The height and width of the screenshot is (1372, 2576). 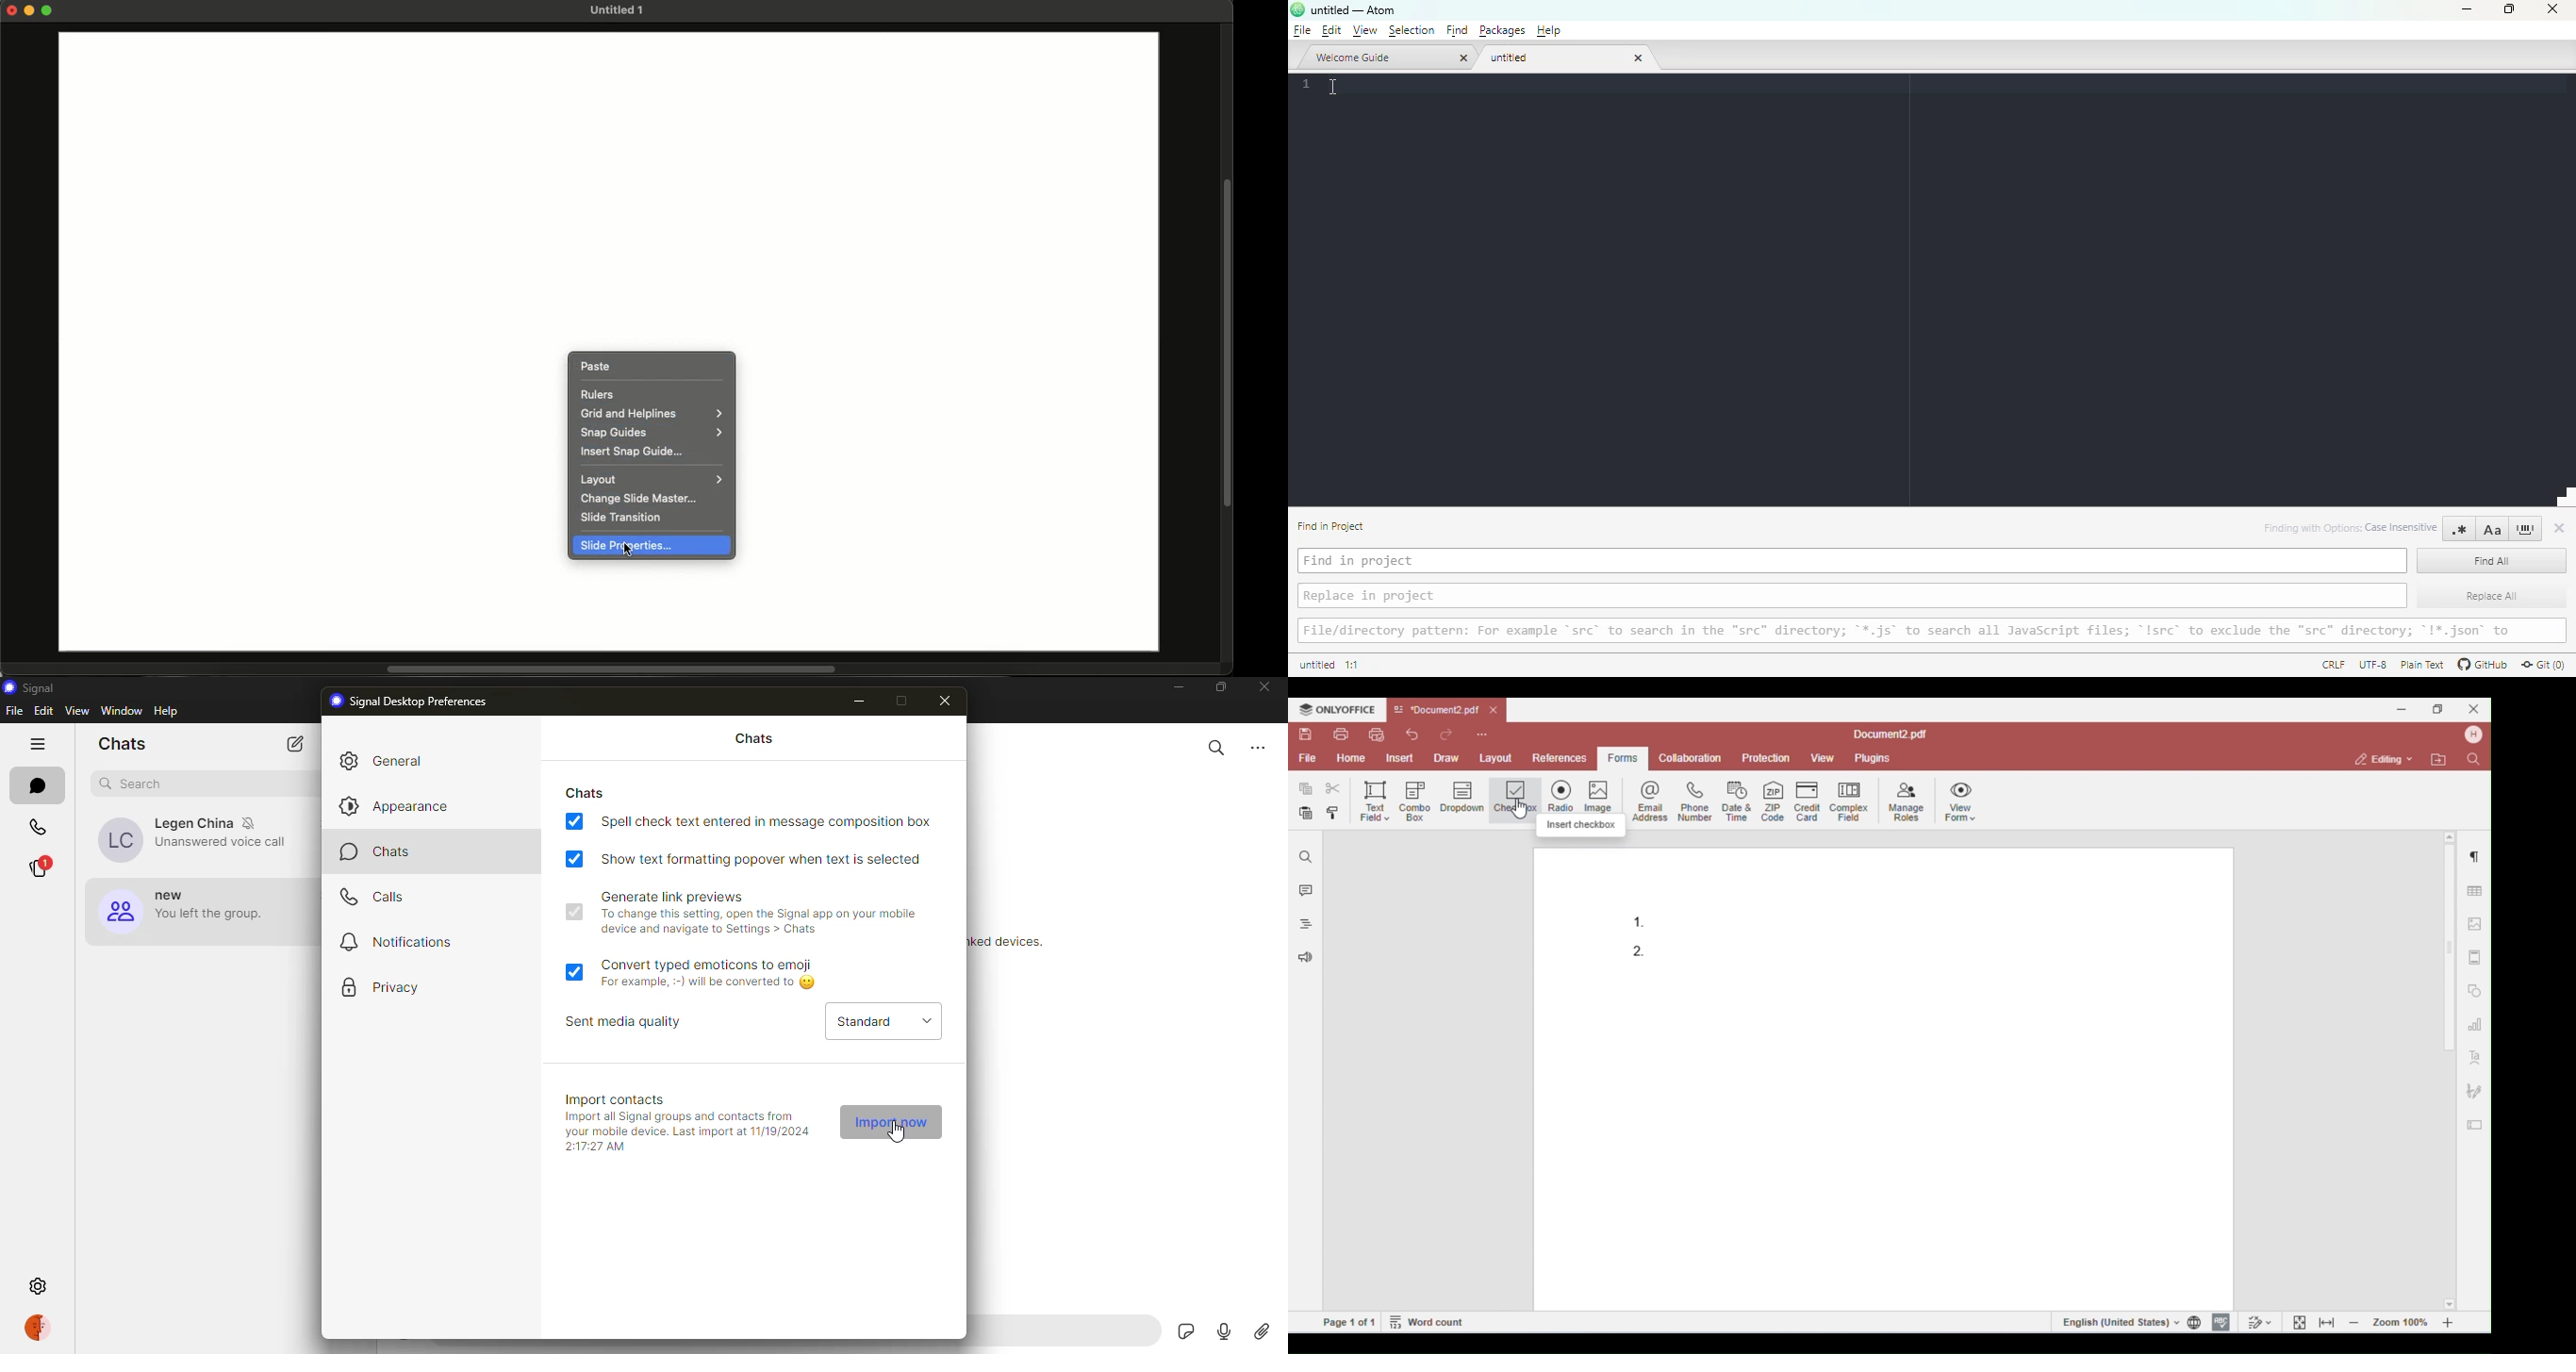 I want to click on close tab, so click(x=1461, y=58).